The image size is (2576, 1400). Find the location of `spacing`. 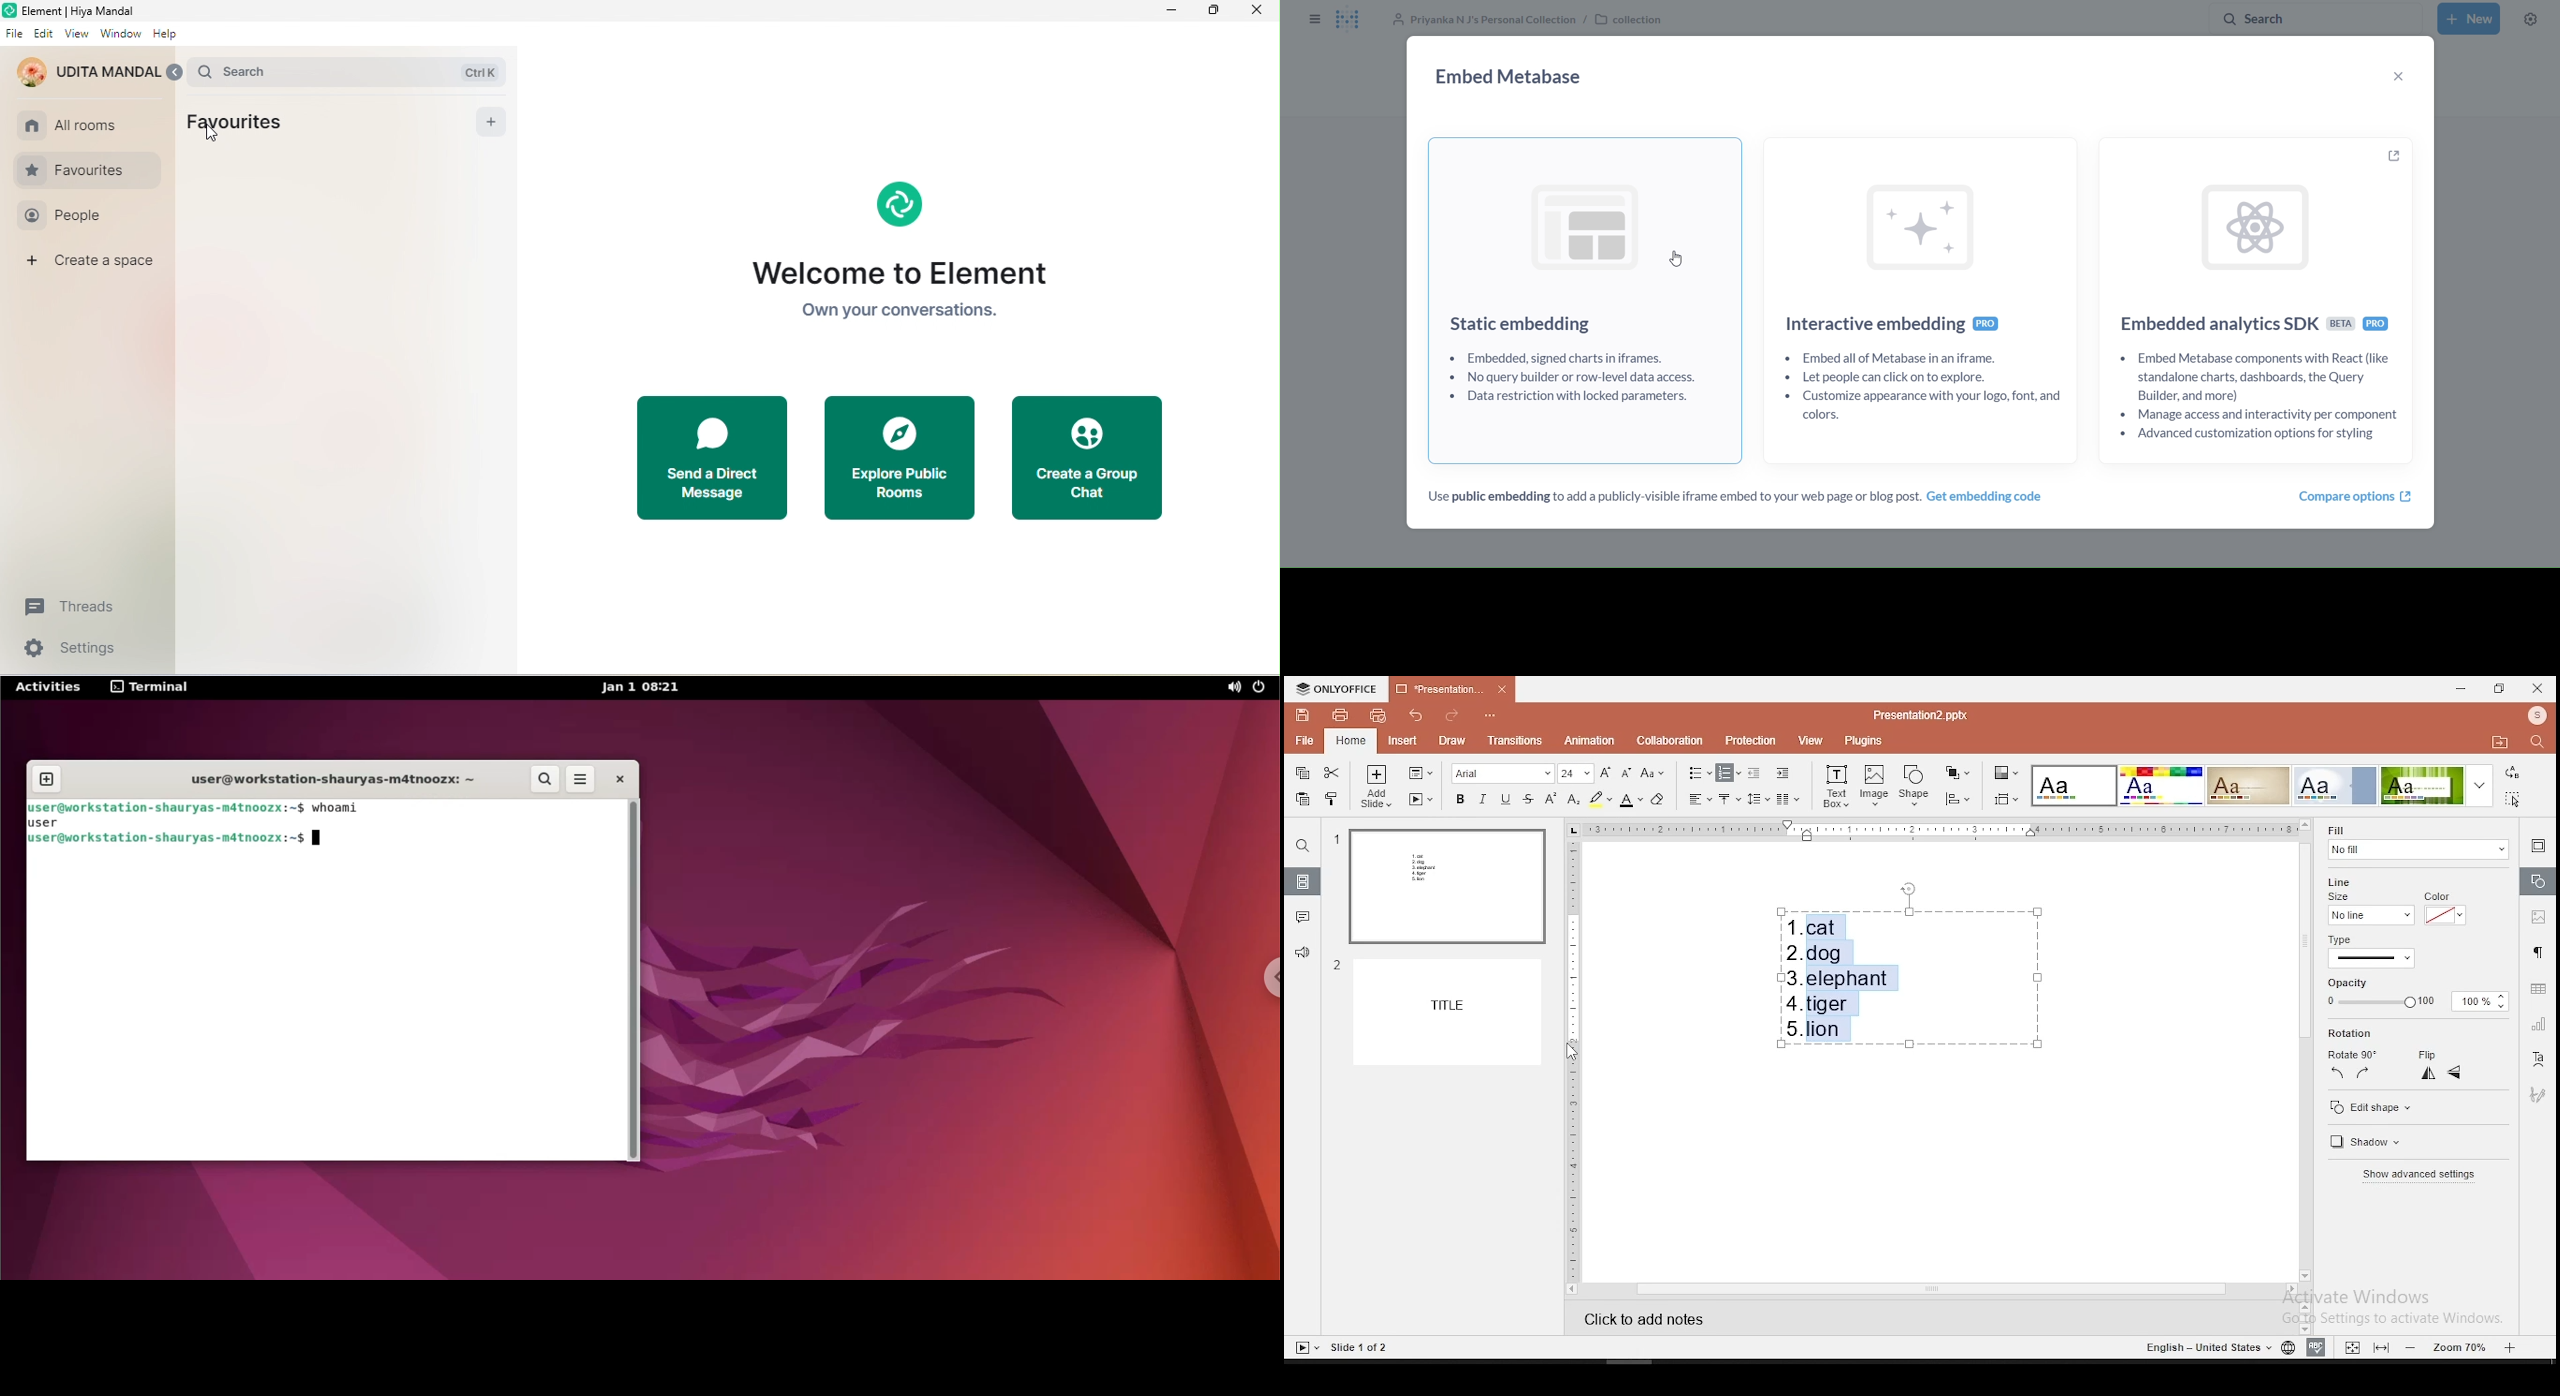

spacing is located at coordinates (1758, 799).